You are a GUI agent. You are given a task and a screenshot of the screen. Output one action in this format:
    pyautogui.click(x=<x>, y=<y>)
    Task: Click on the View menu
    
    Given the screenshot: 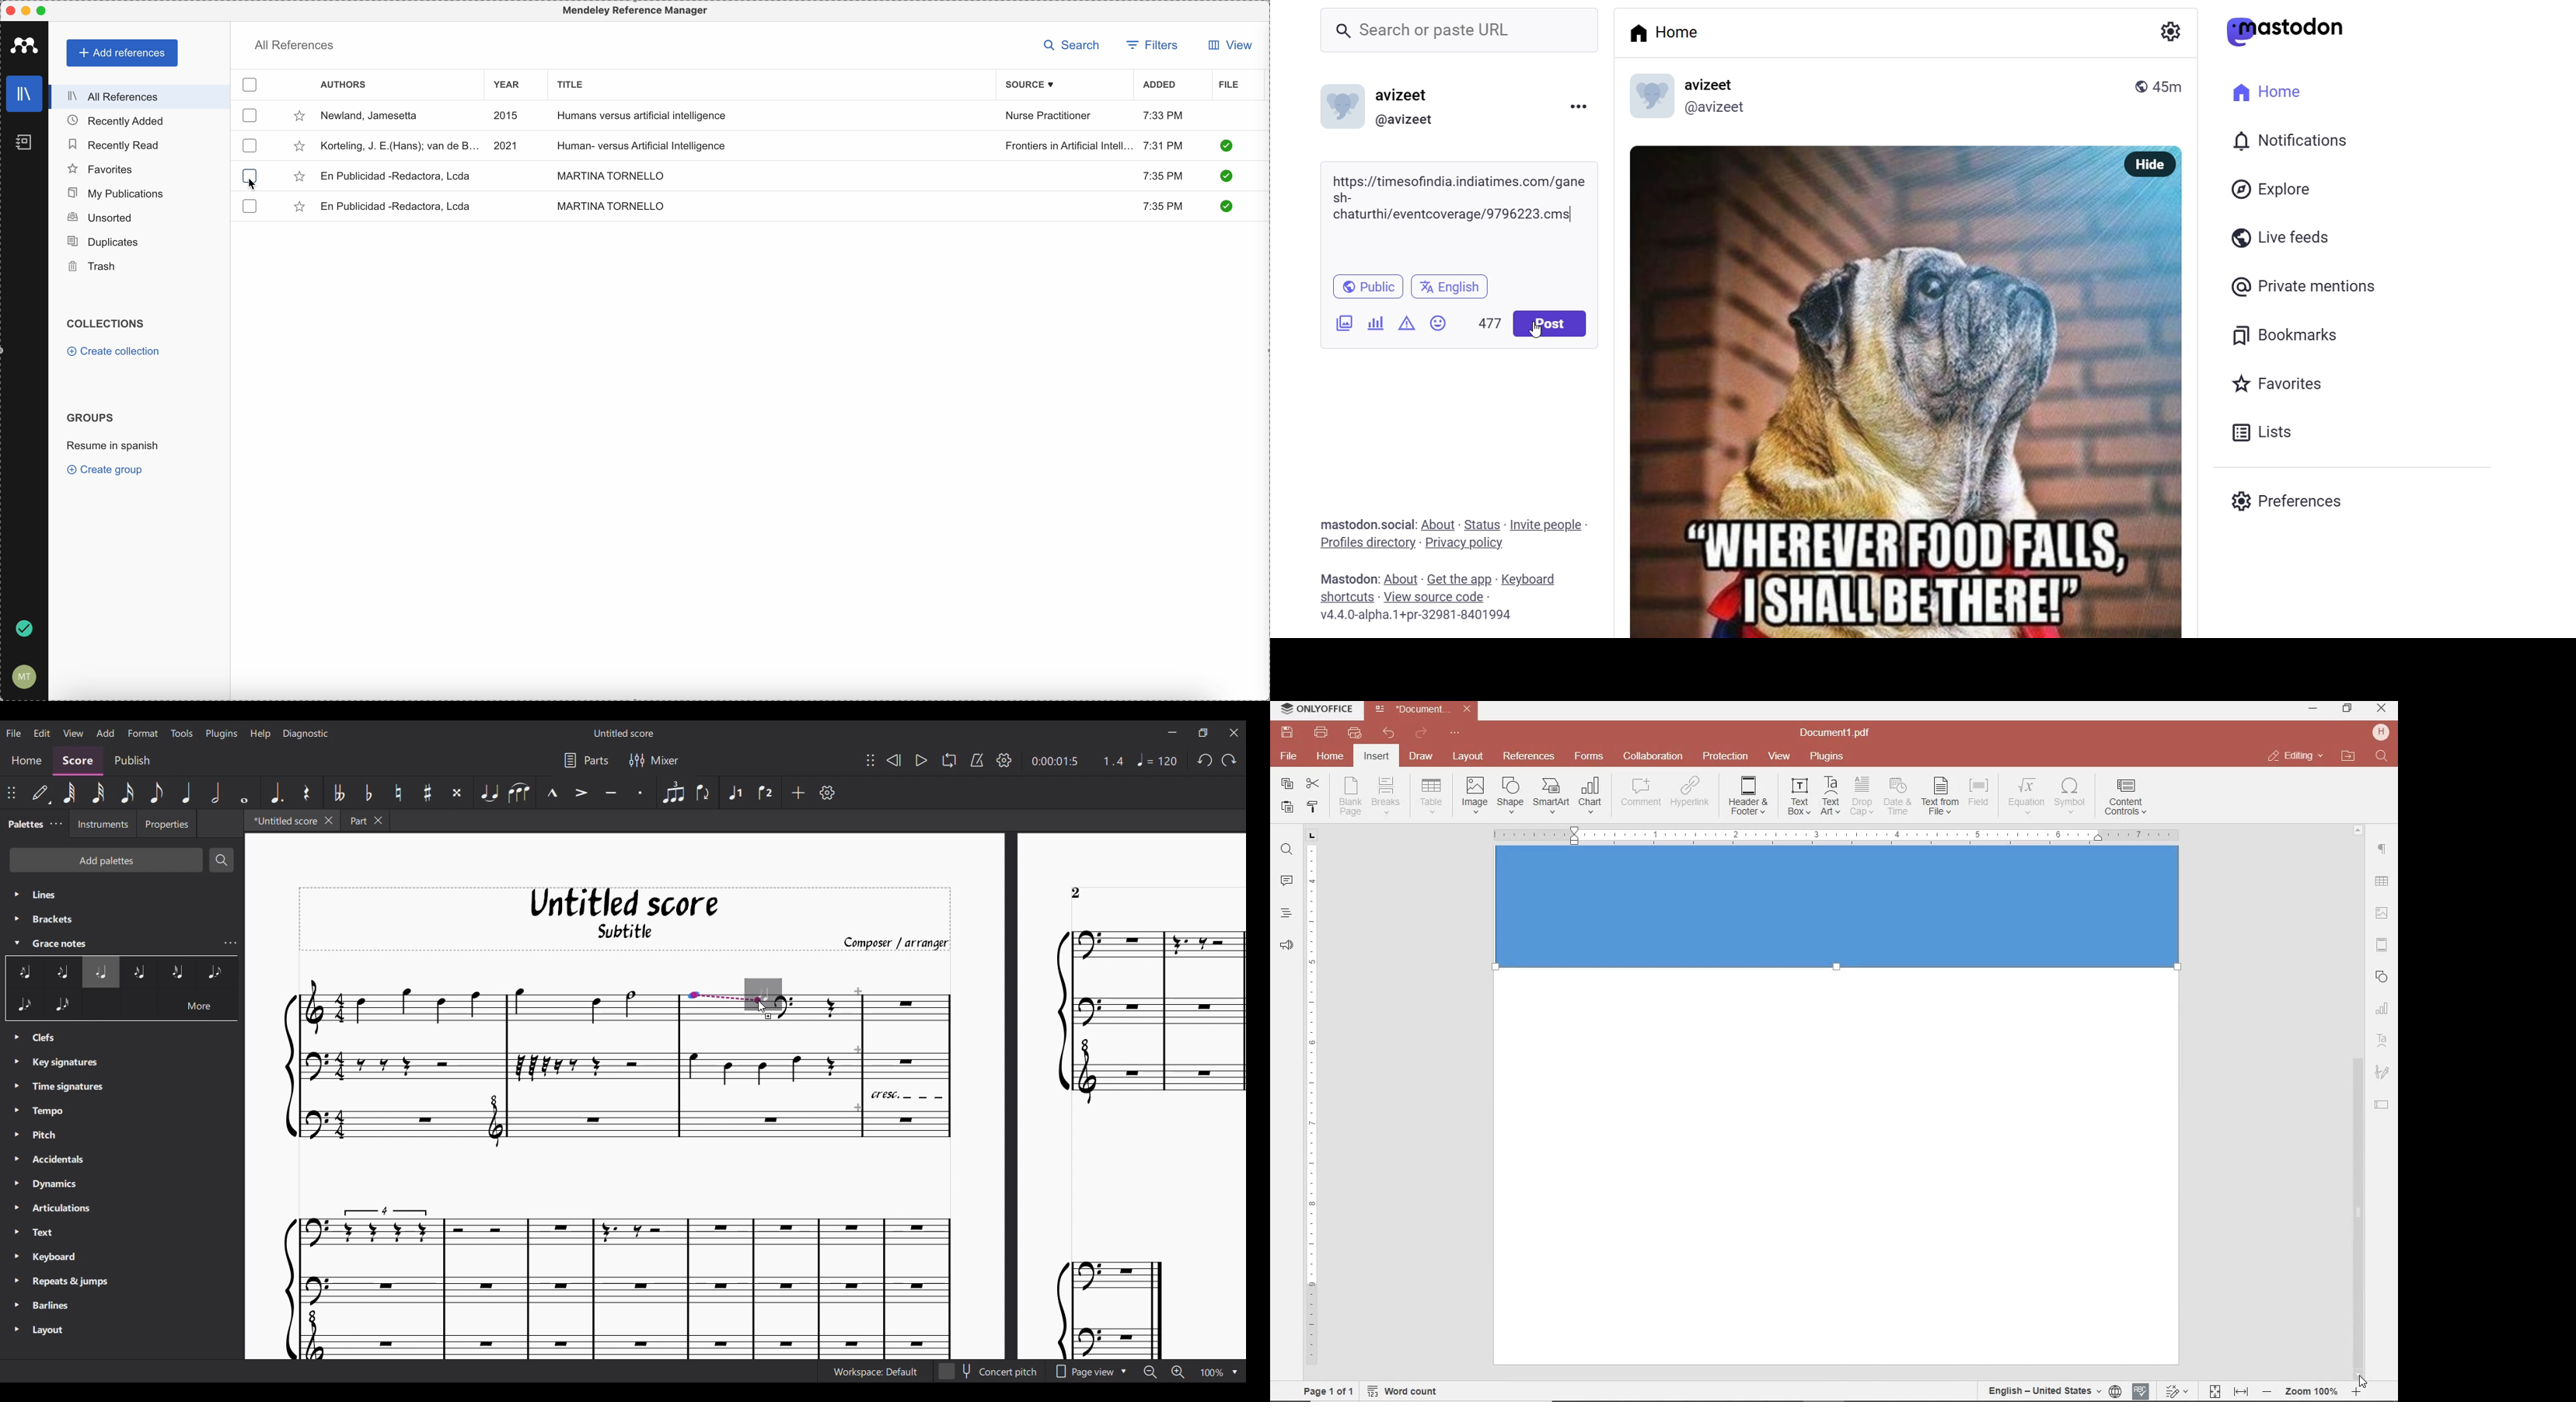 What is the action you would take?
    pyautogui.click(x=72, y=733)
    